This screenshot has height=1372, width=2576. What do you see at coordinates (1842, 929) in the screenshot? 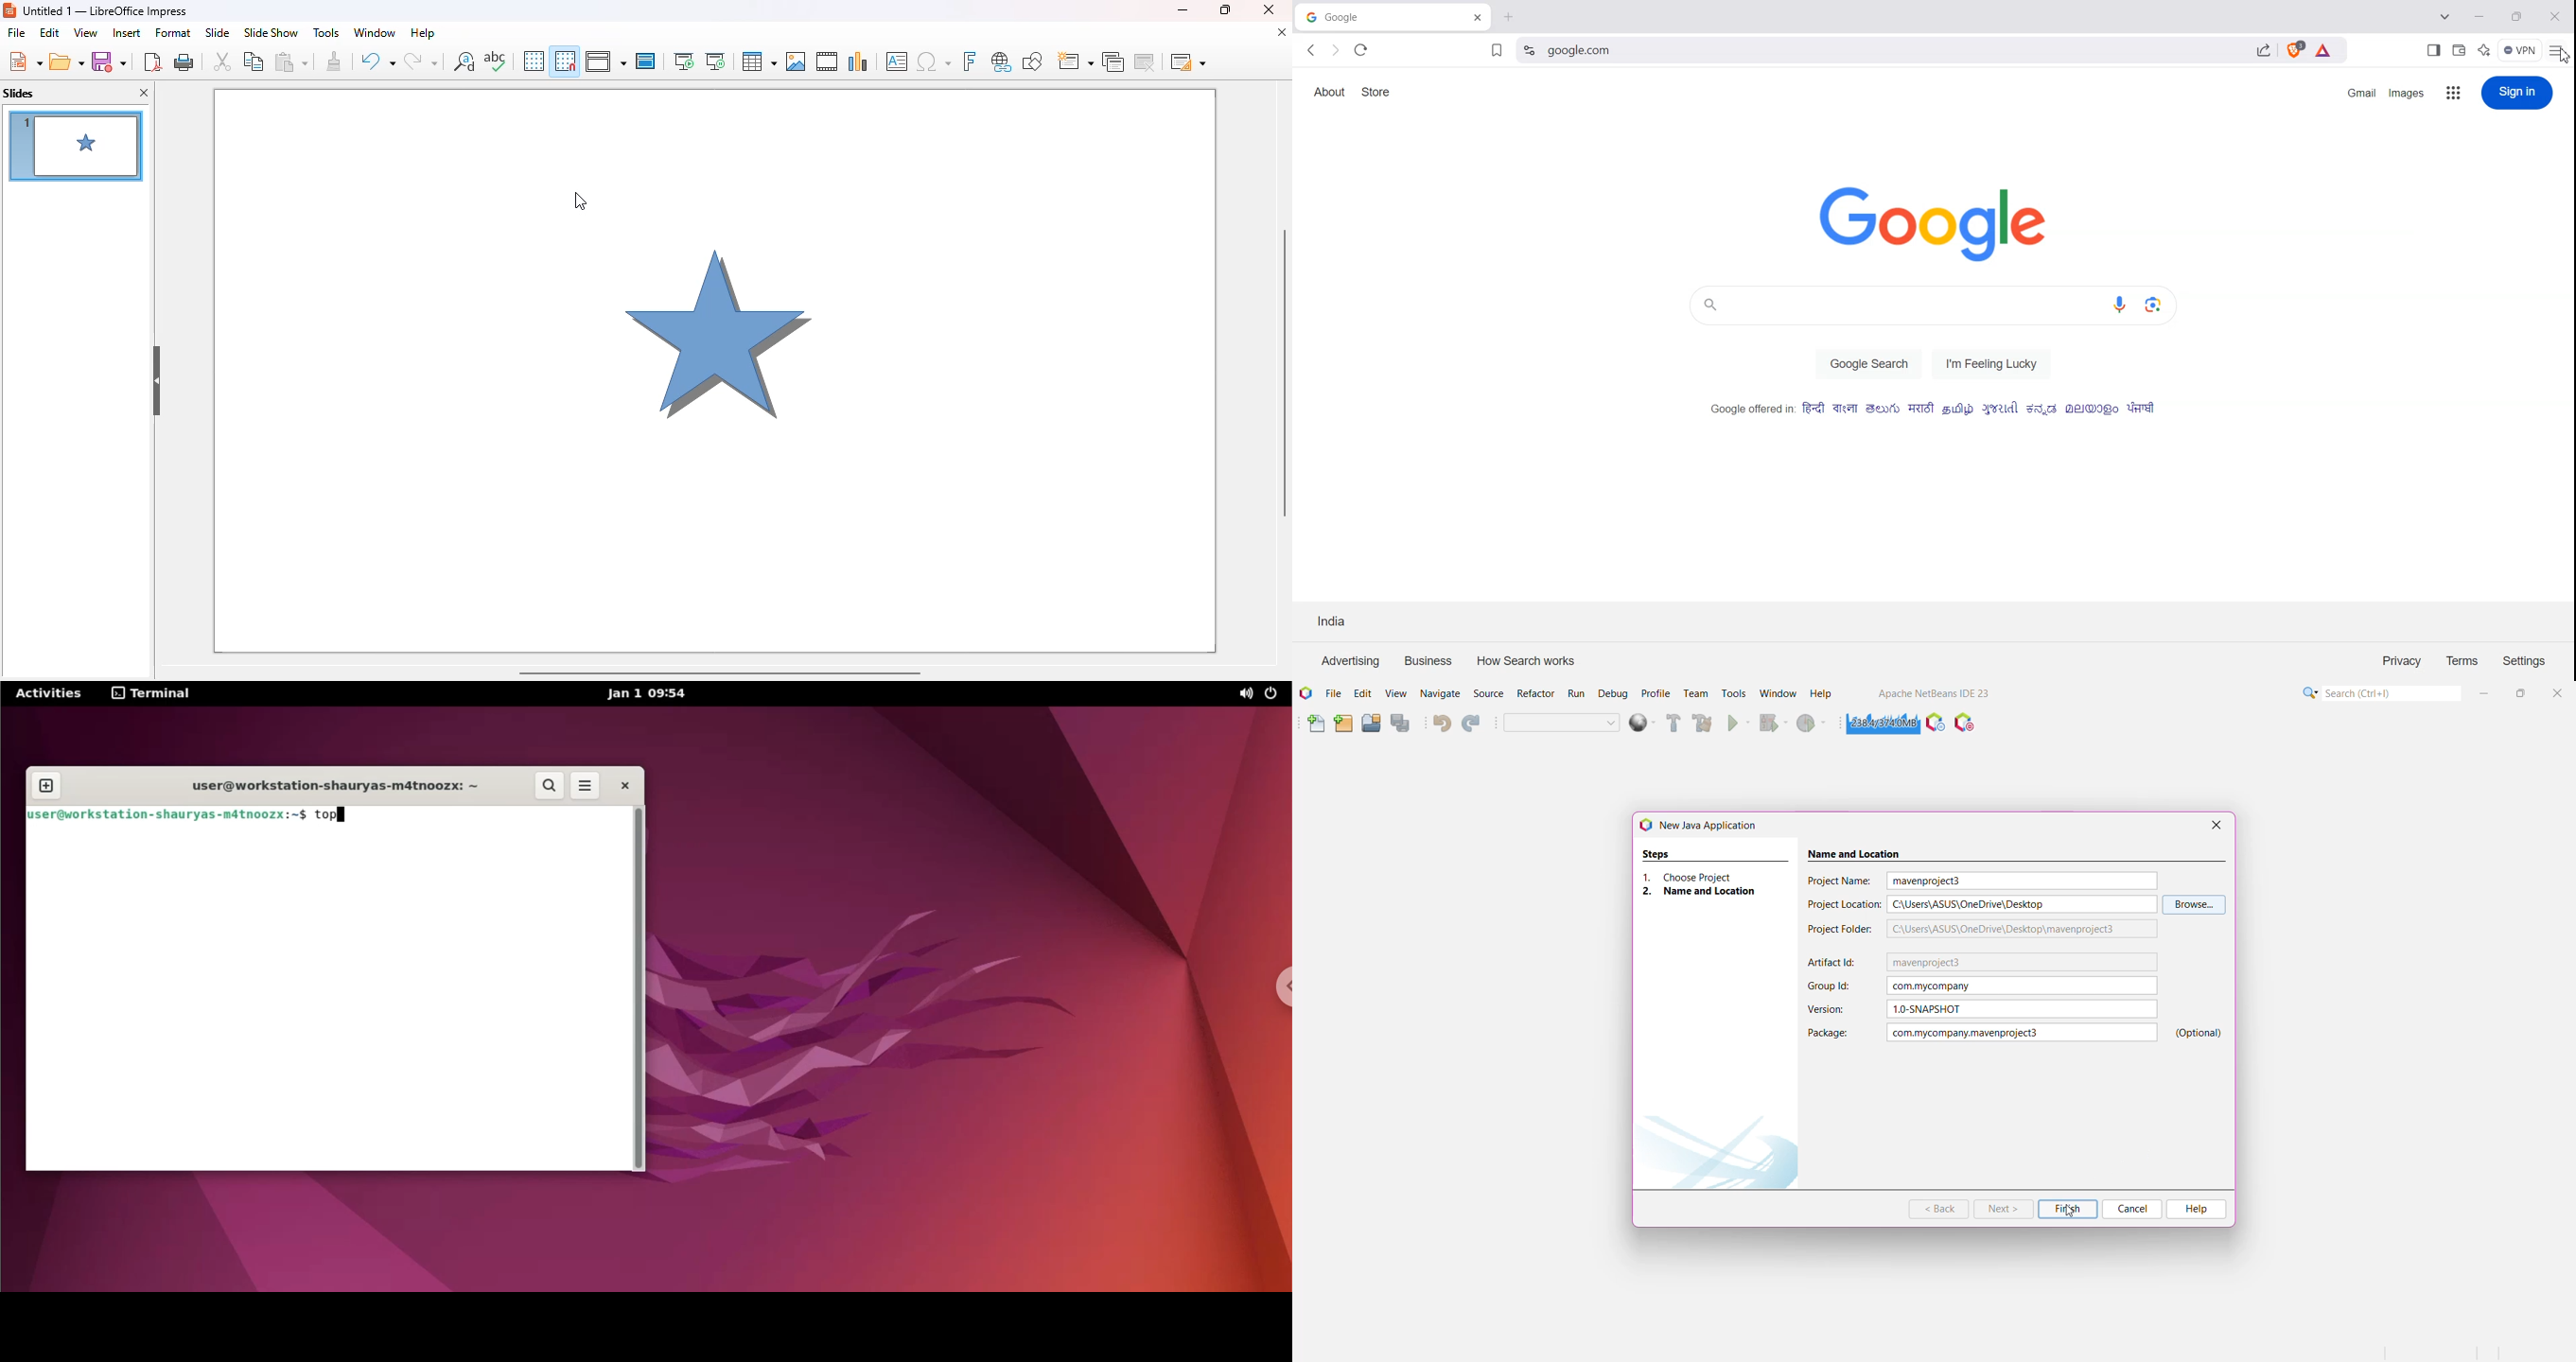
I see `Project Folder` at bounding box center [1842, 929].